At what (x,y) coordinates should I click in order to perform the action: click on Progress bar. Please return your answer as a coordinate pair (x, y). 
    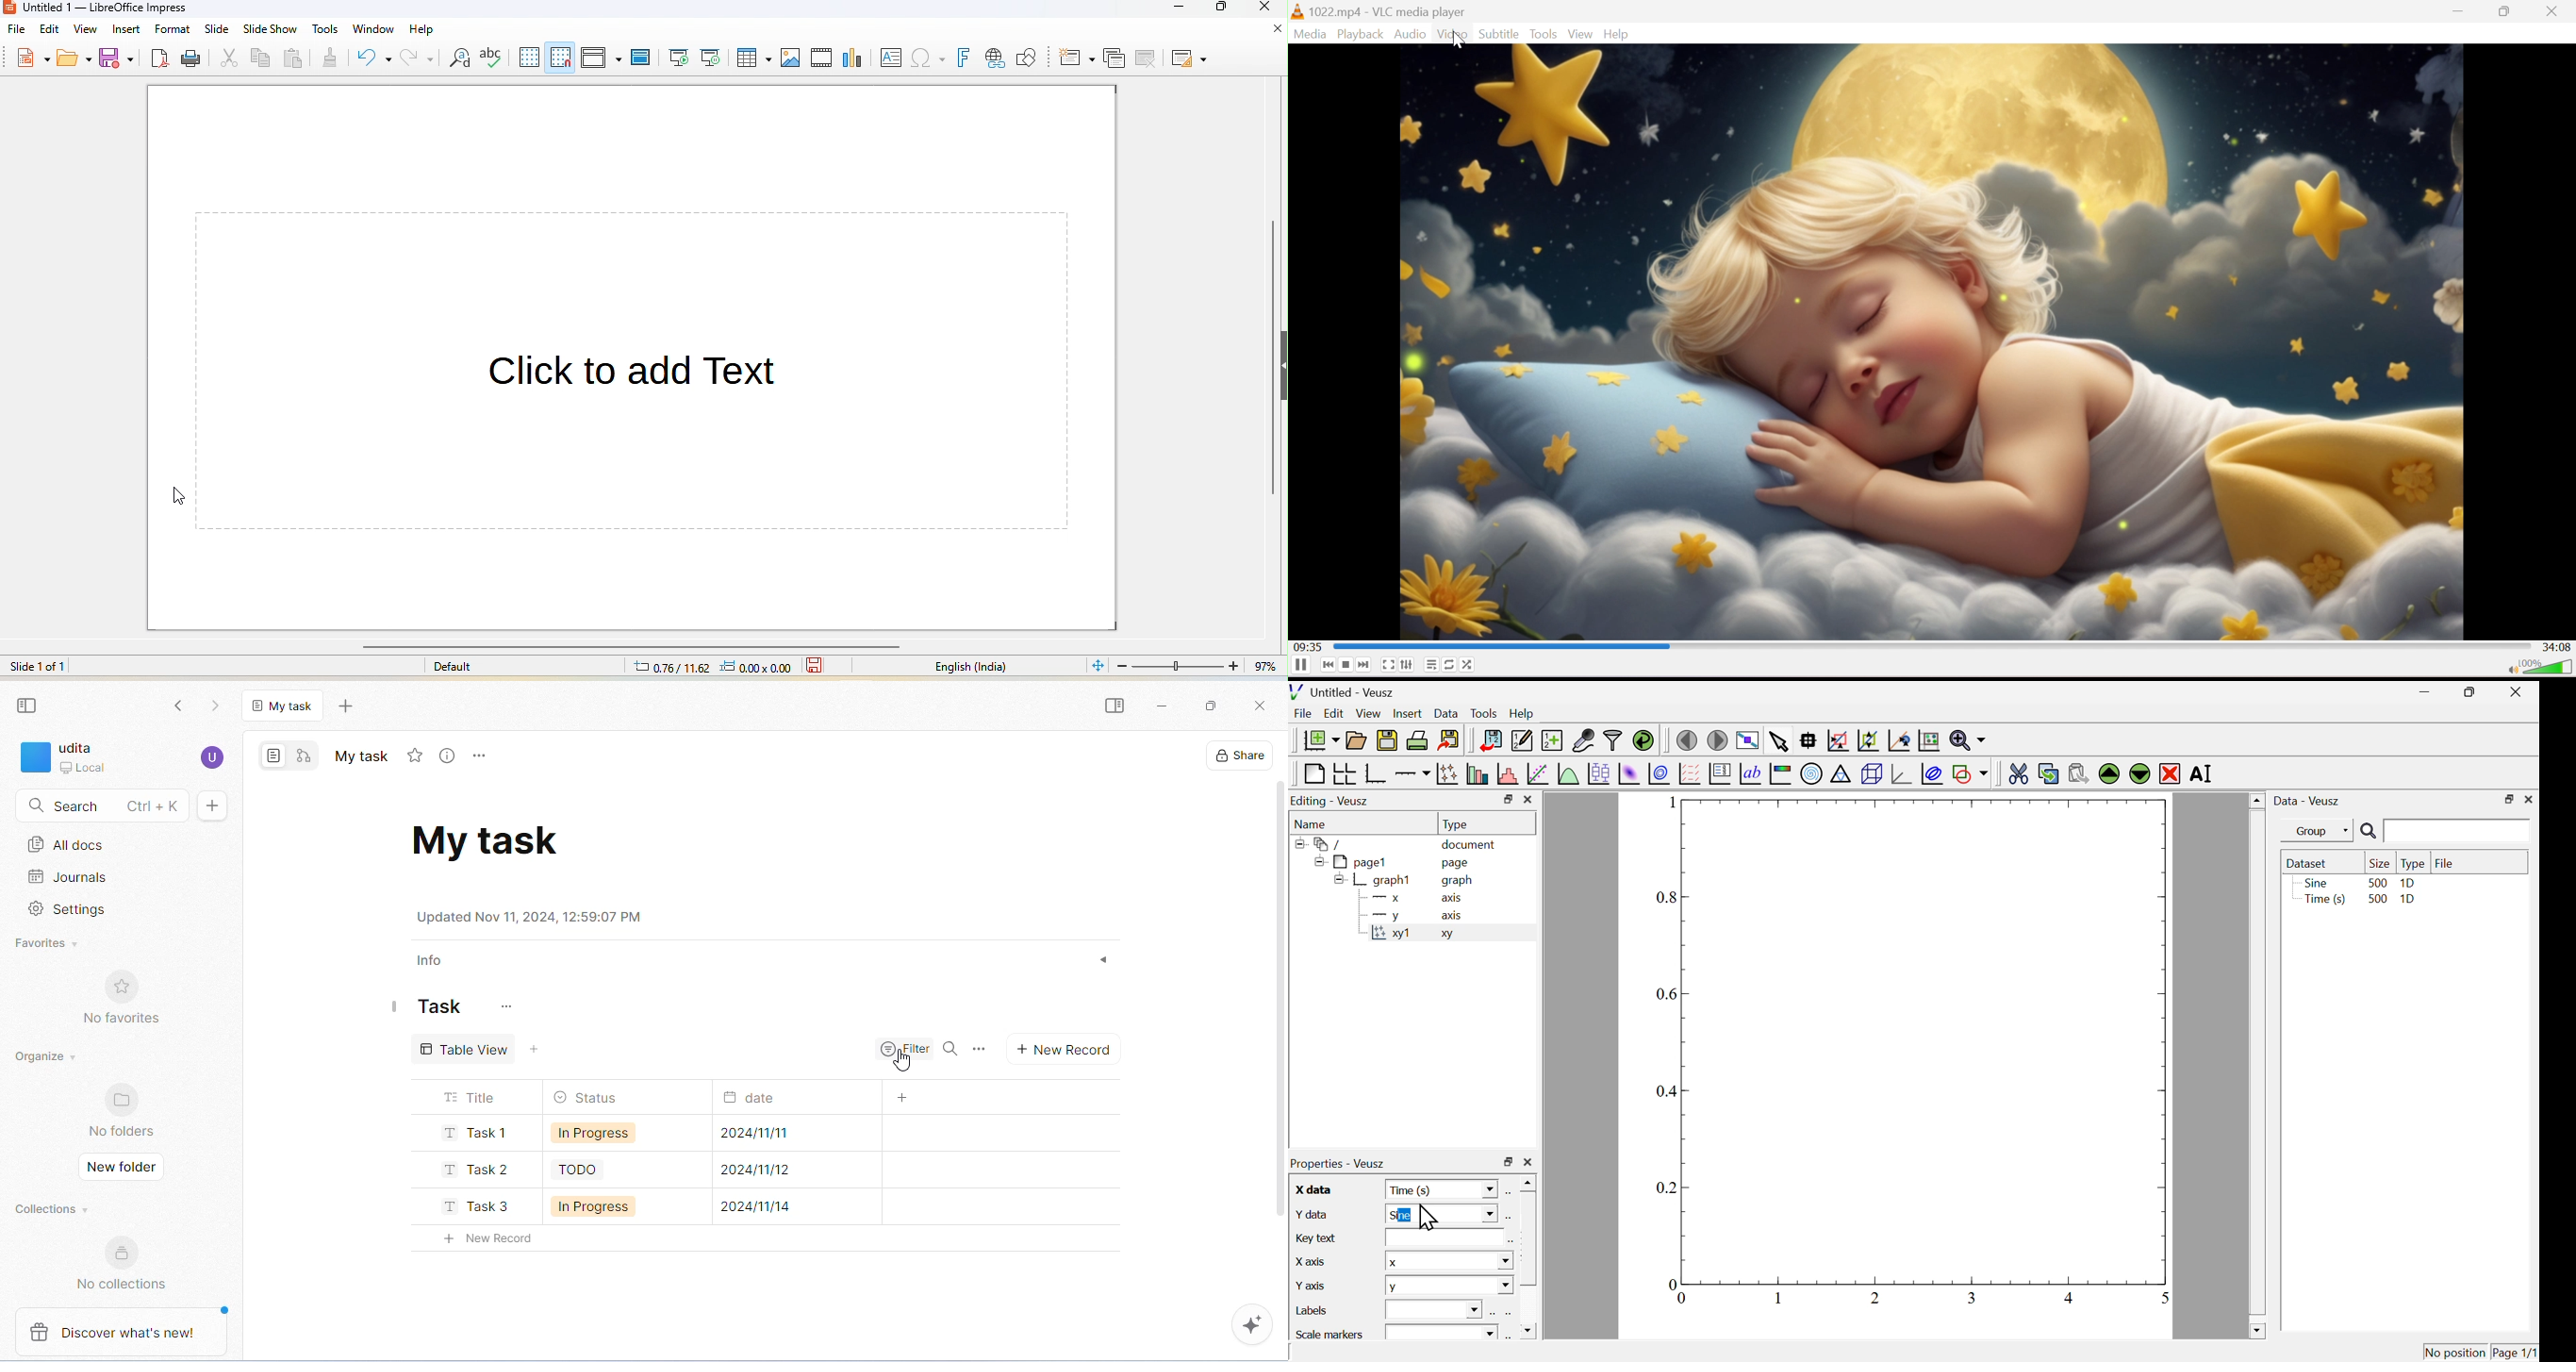
    Looking at the image, I should click on (1931, 646).